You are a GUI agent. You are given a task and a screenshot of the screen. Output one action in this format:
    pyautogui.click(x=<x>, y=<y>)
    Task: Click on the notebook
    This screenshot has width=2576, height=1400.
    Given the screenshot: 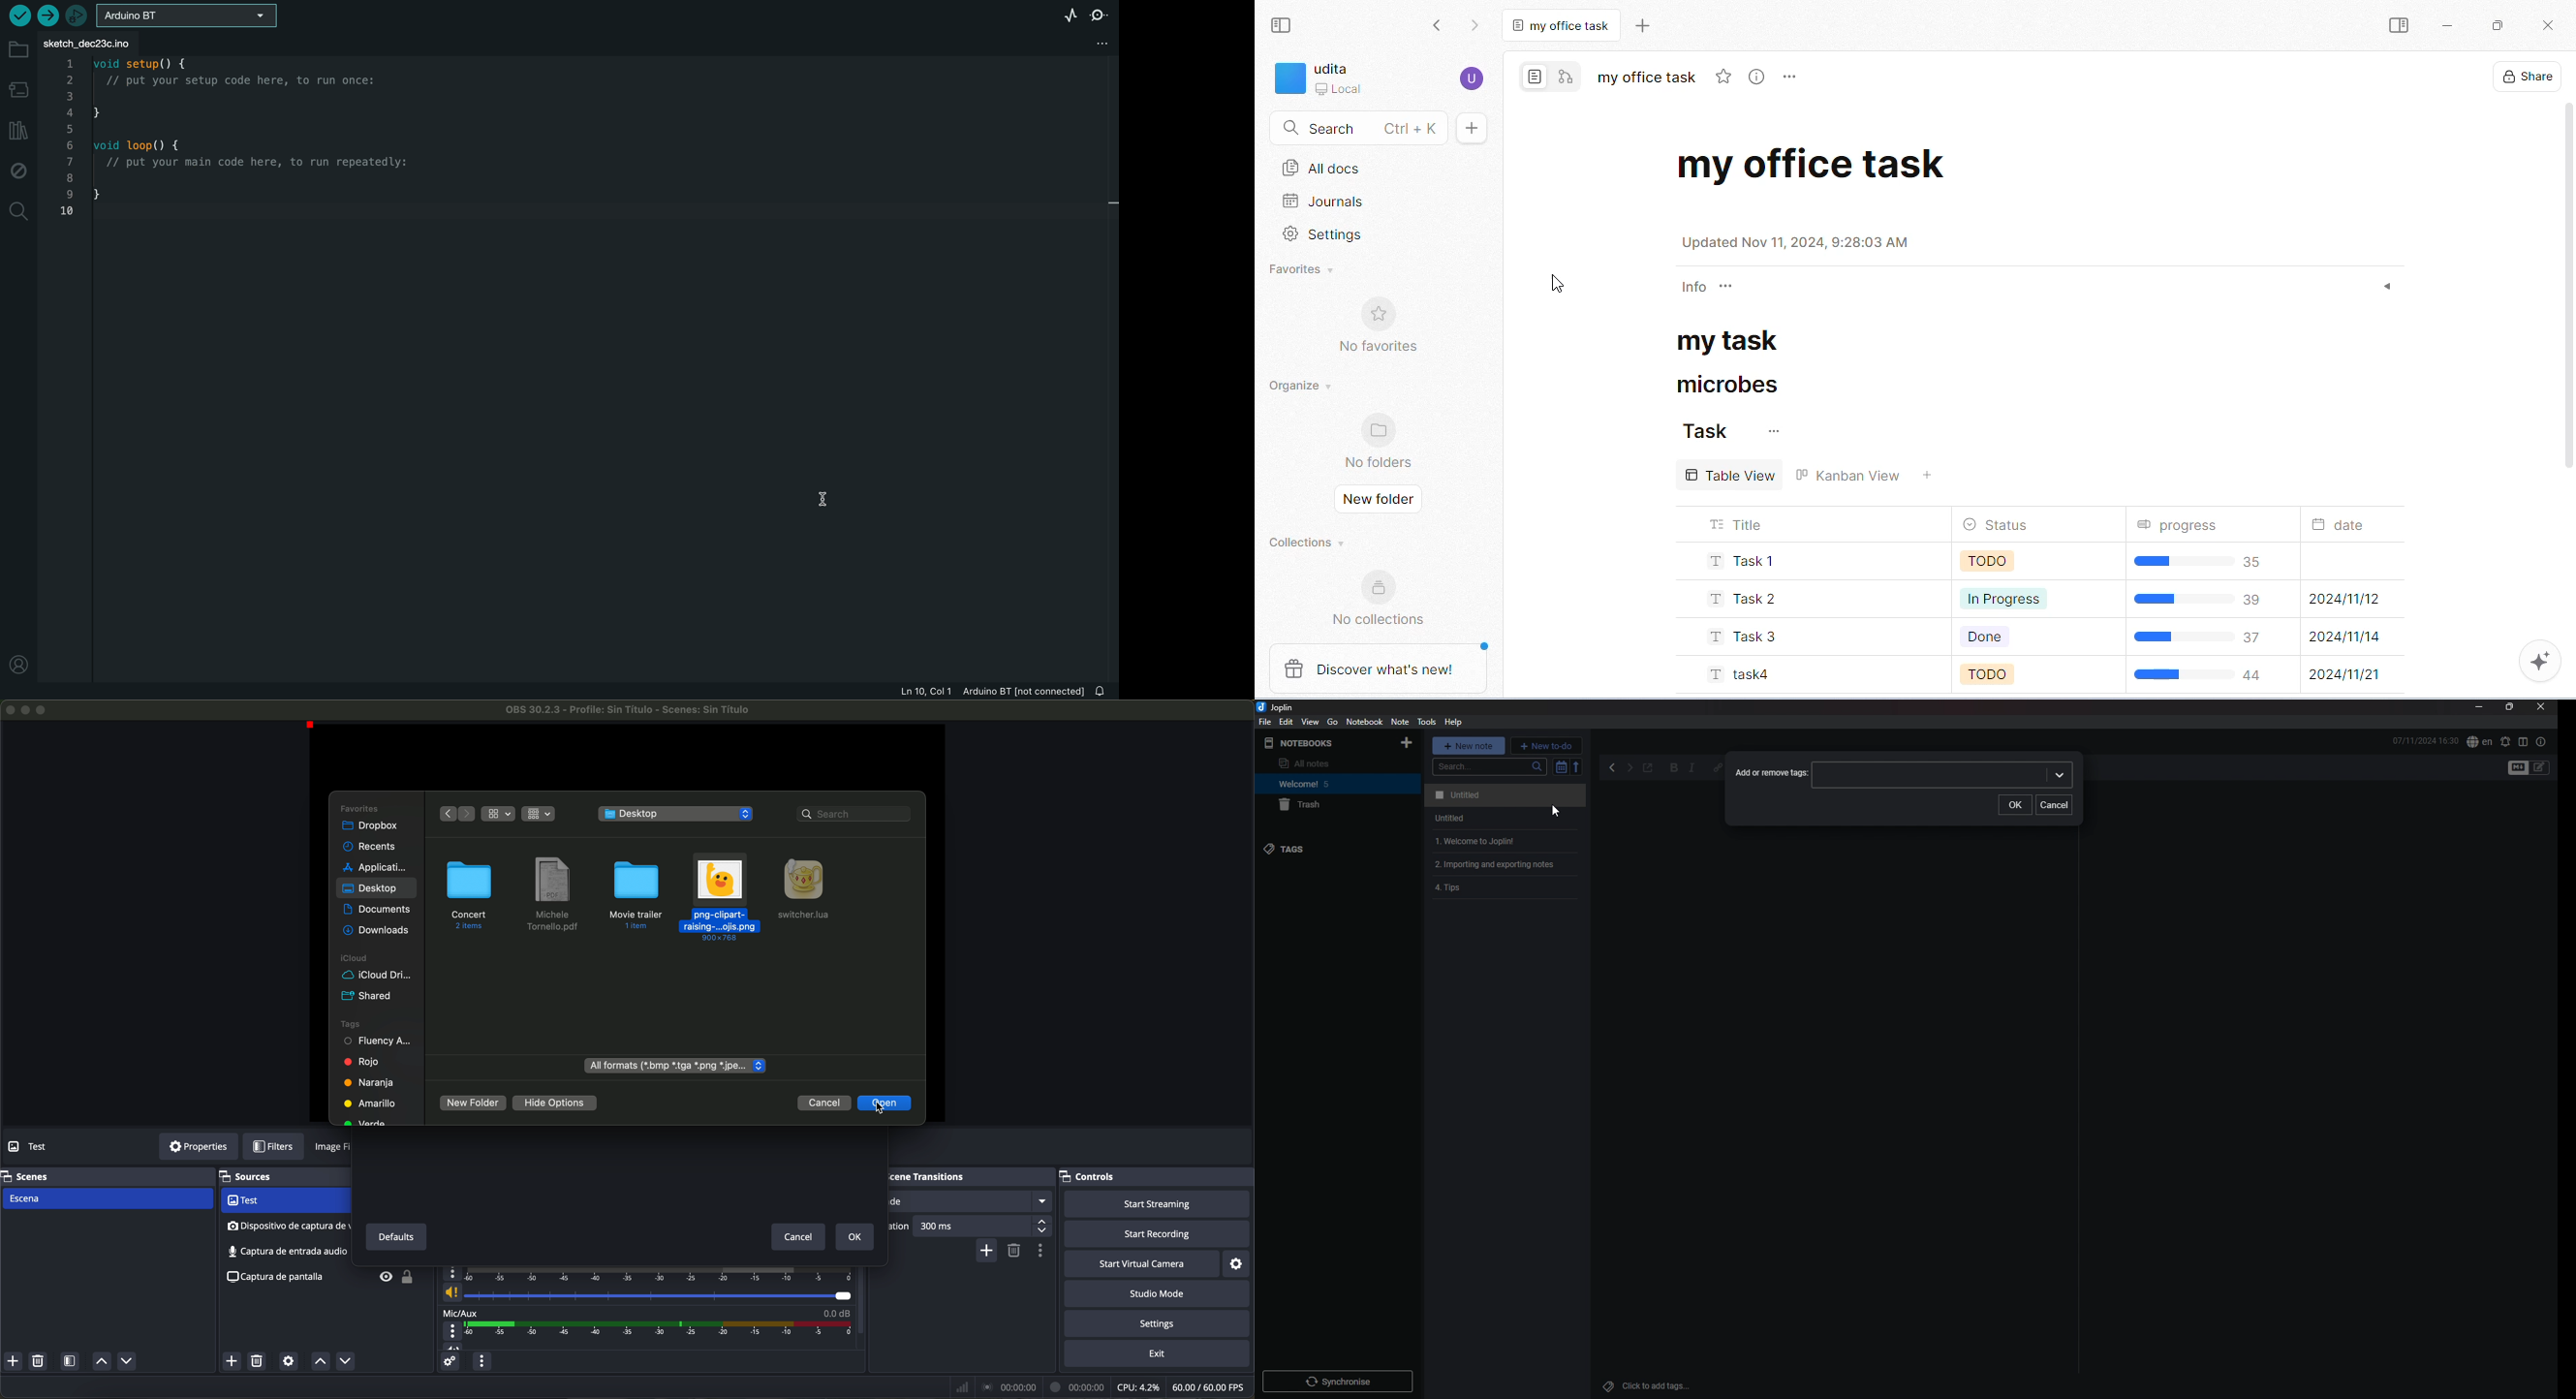 What is the action you would take?
    pyautogui.click(x=1365, y=722)
    